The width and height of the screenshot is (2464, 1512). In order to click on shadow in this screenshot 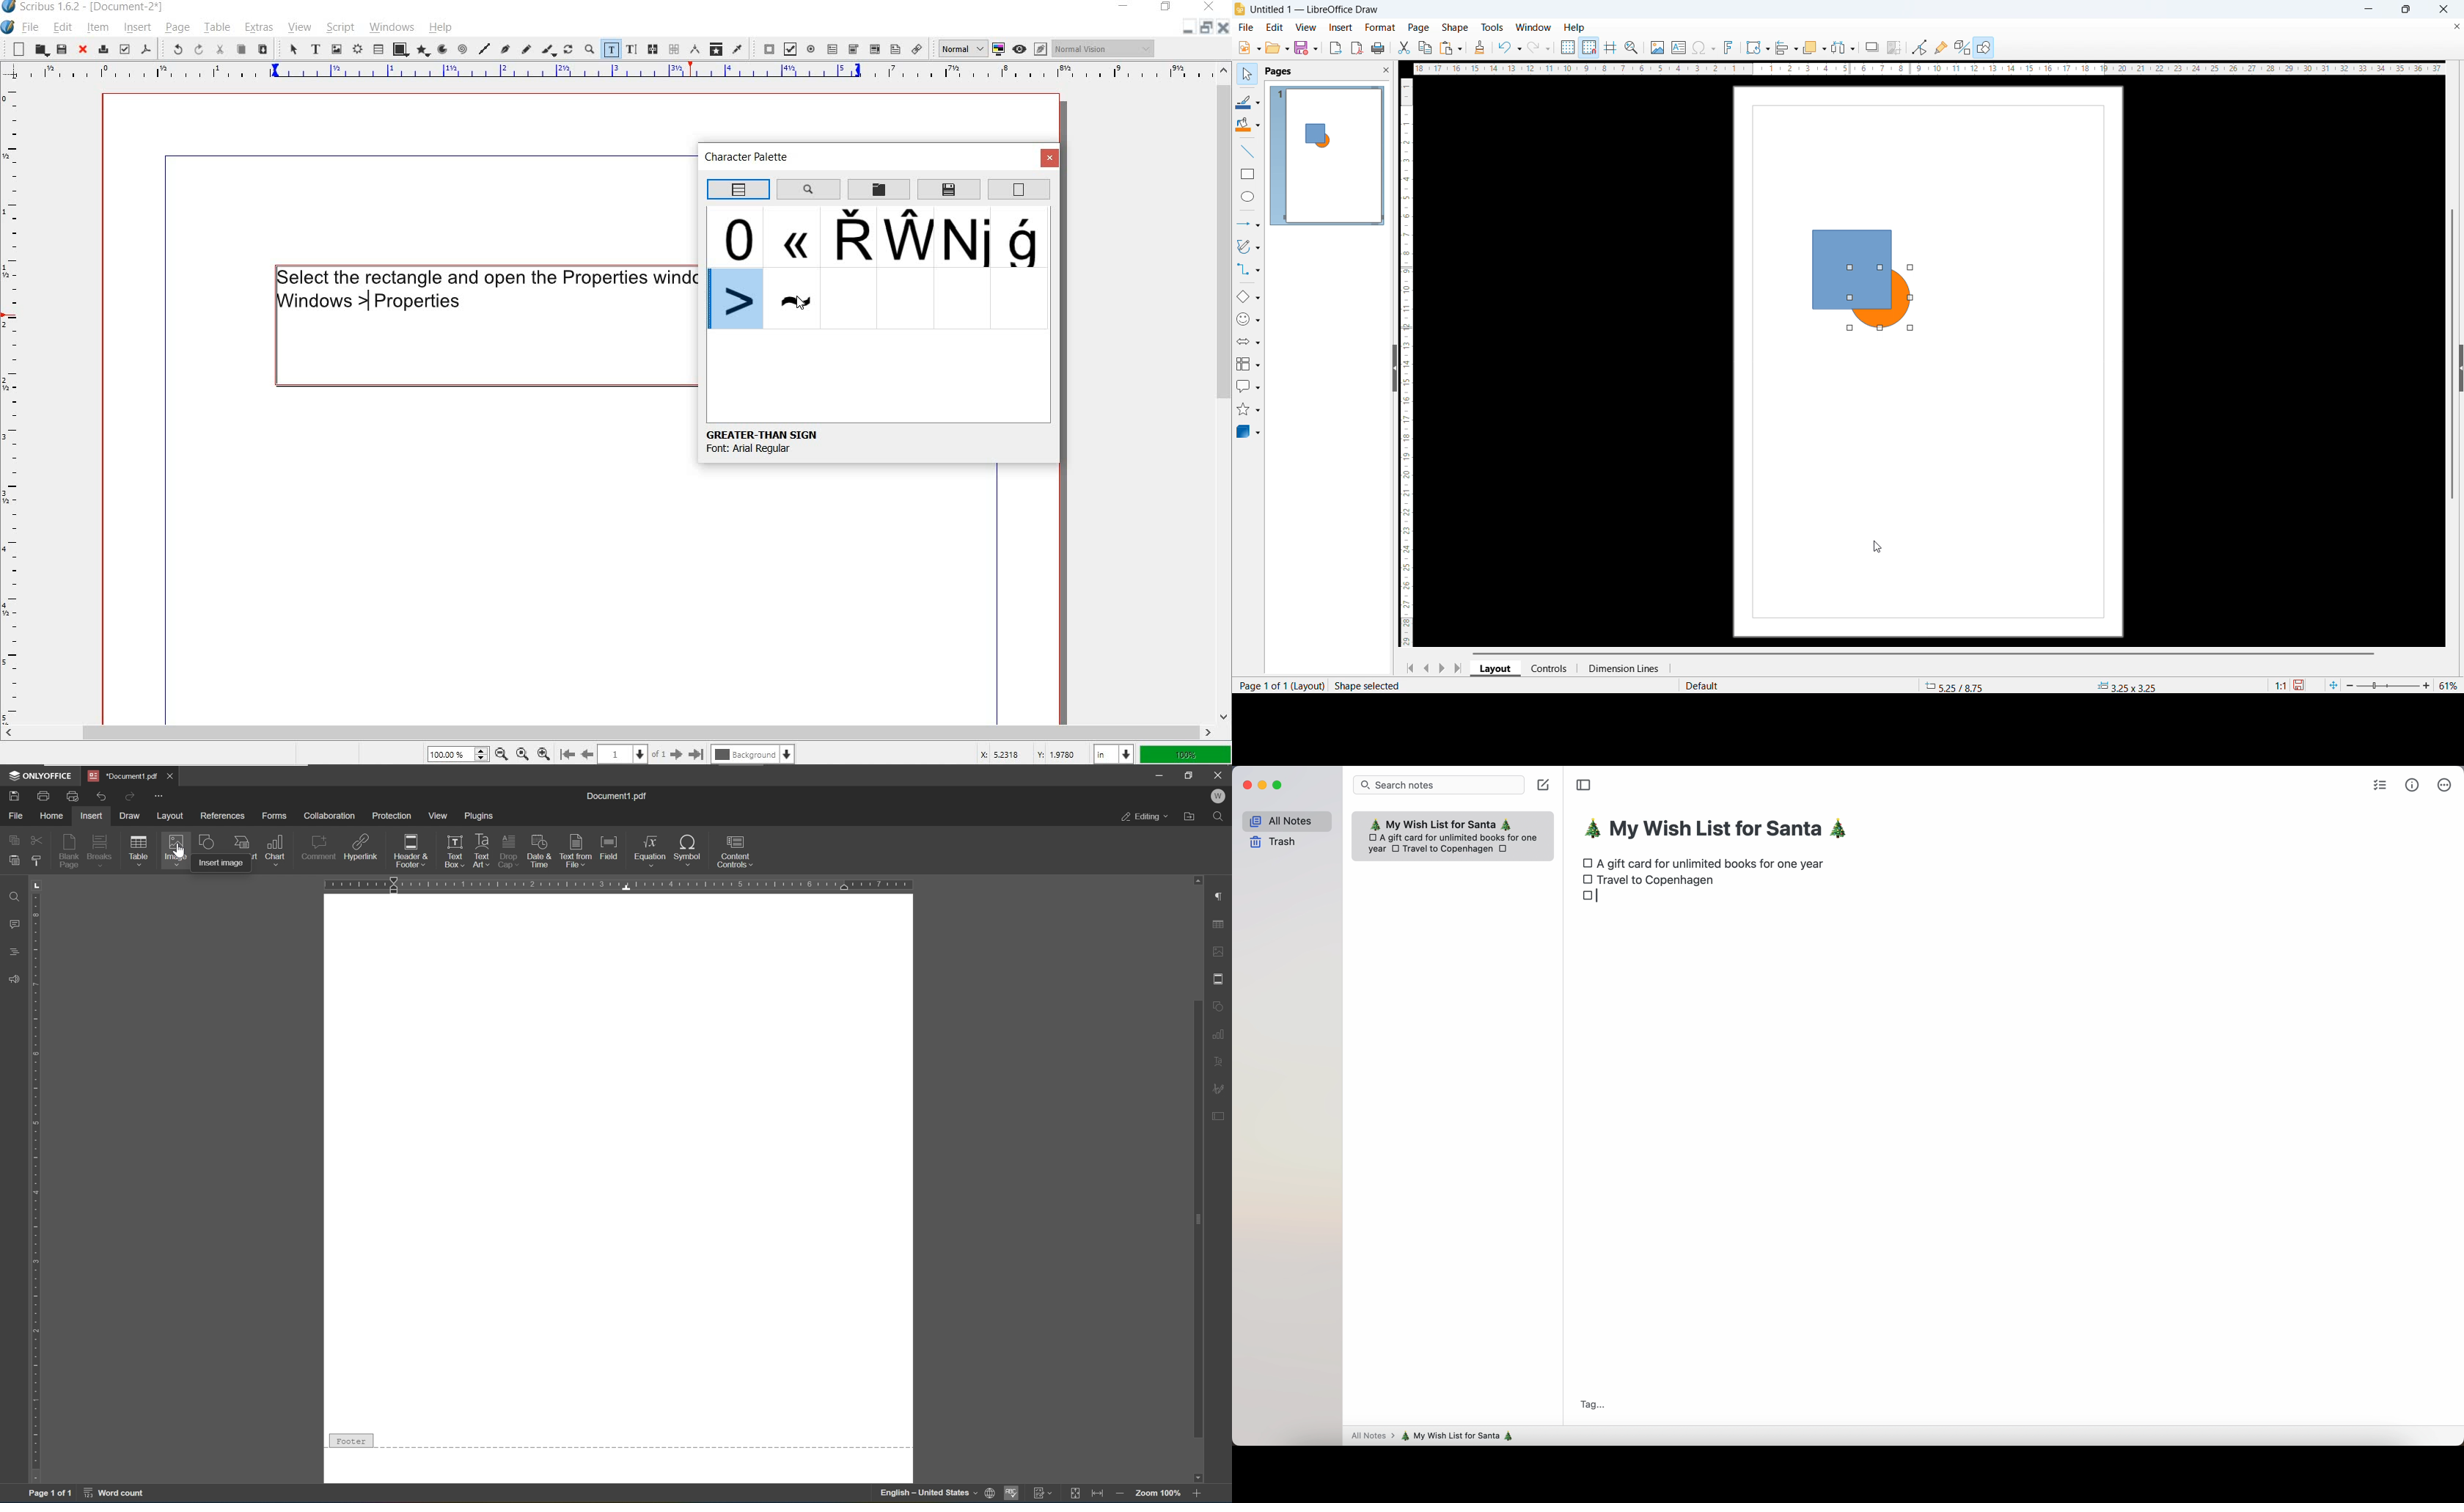, I will do `click(1872, 47)`.